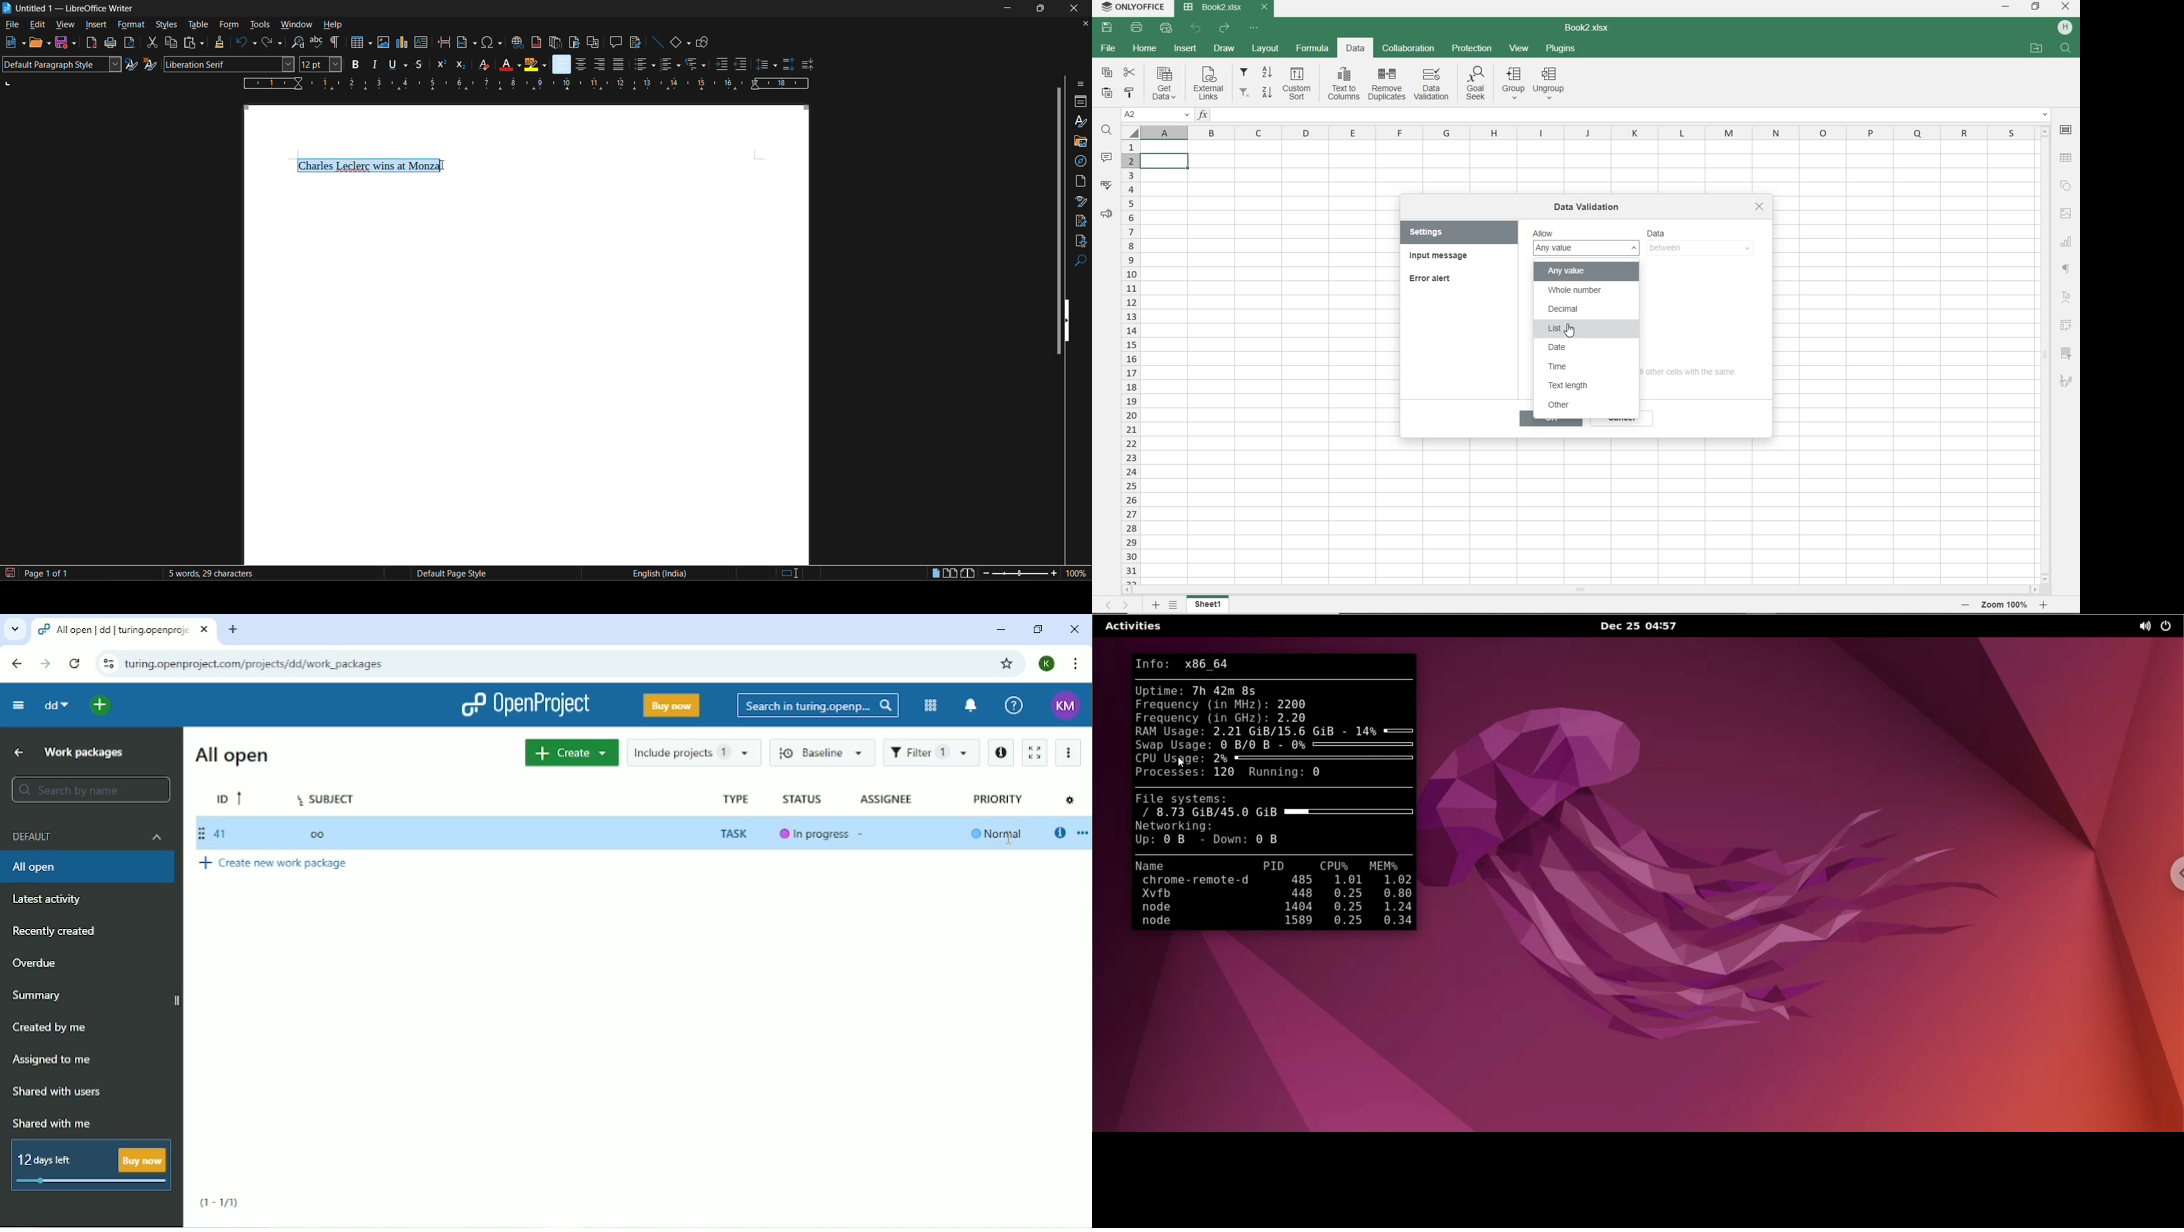 The image size is (2184, 1232). What do you see at coordinates (536, 42) in the screenshot?
I see `insert footnote` at bounding box center [536, 42].